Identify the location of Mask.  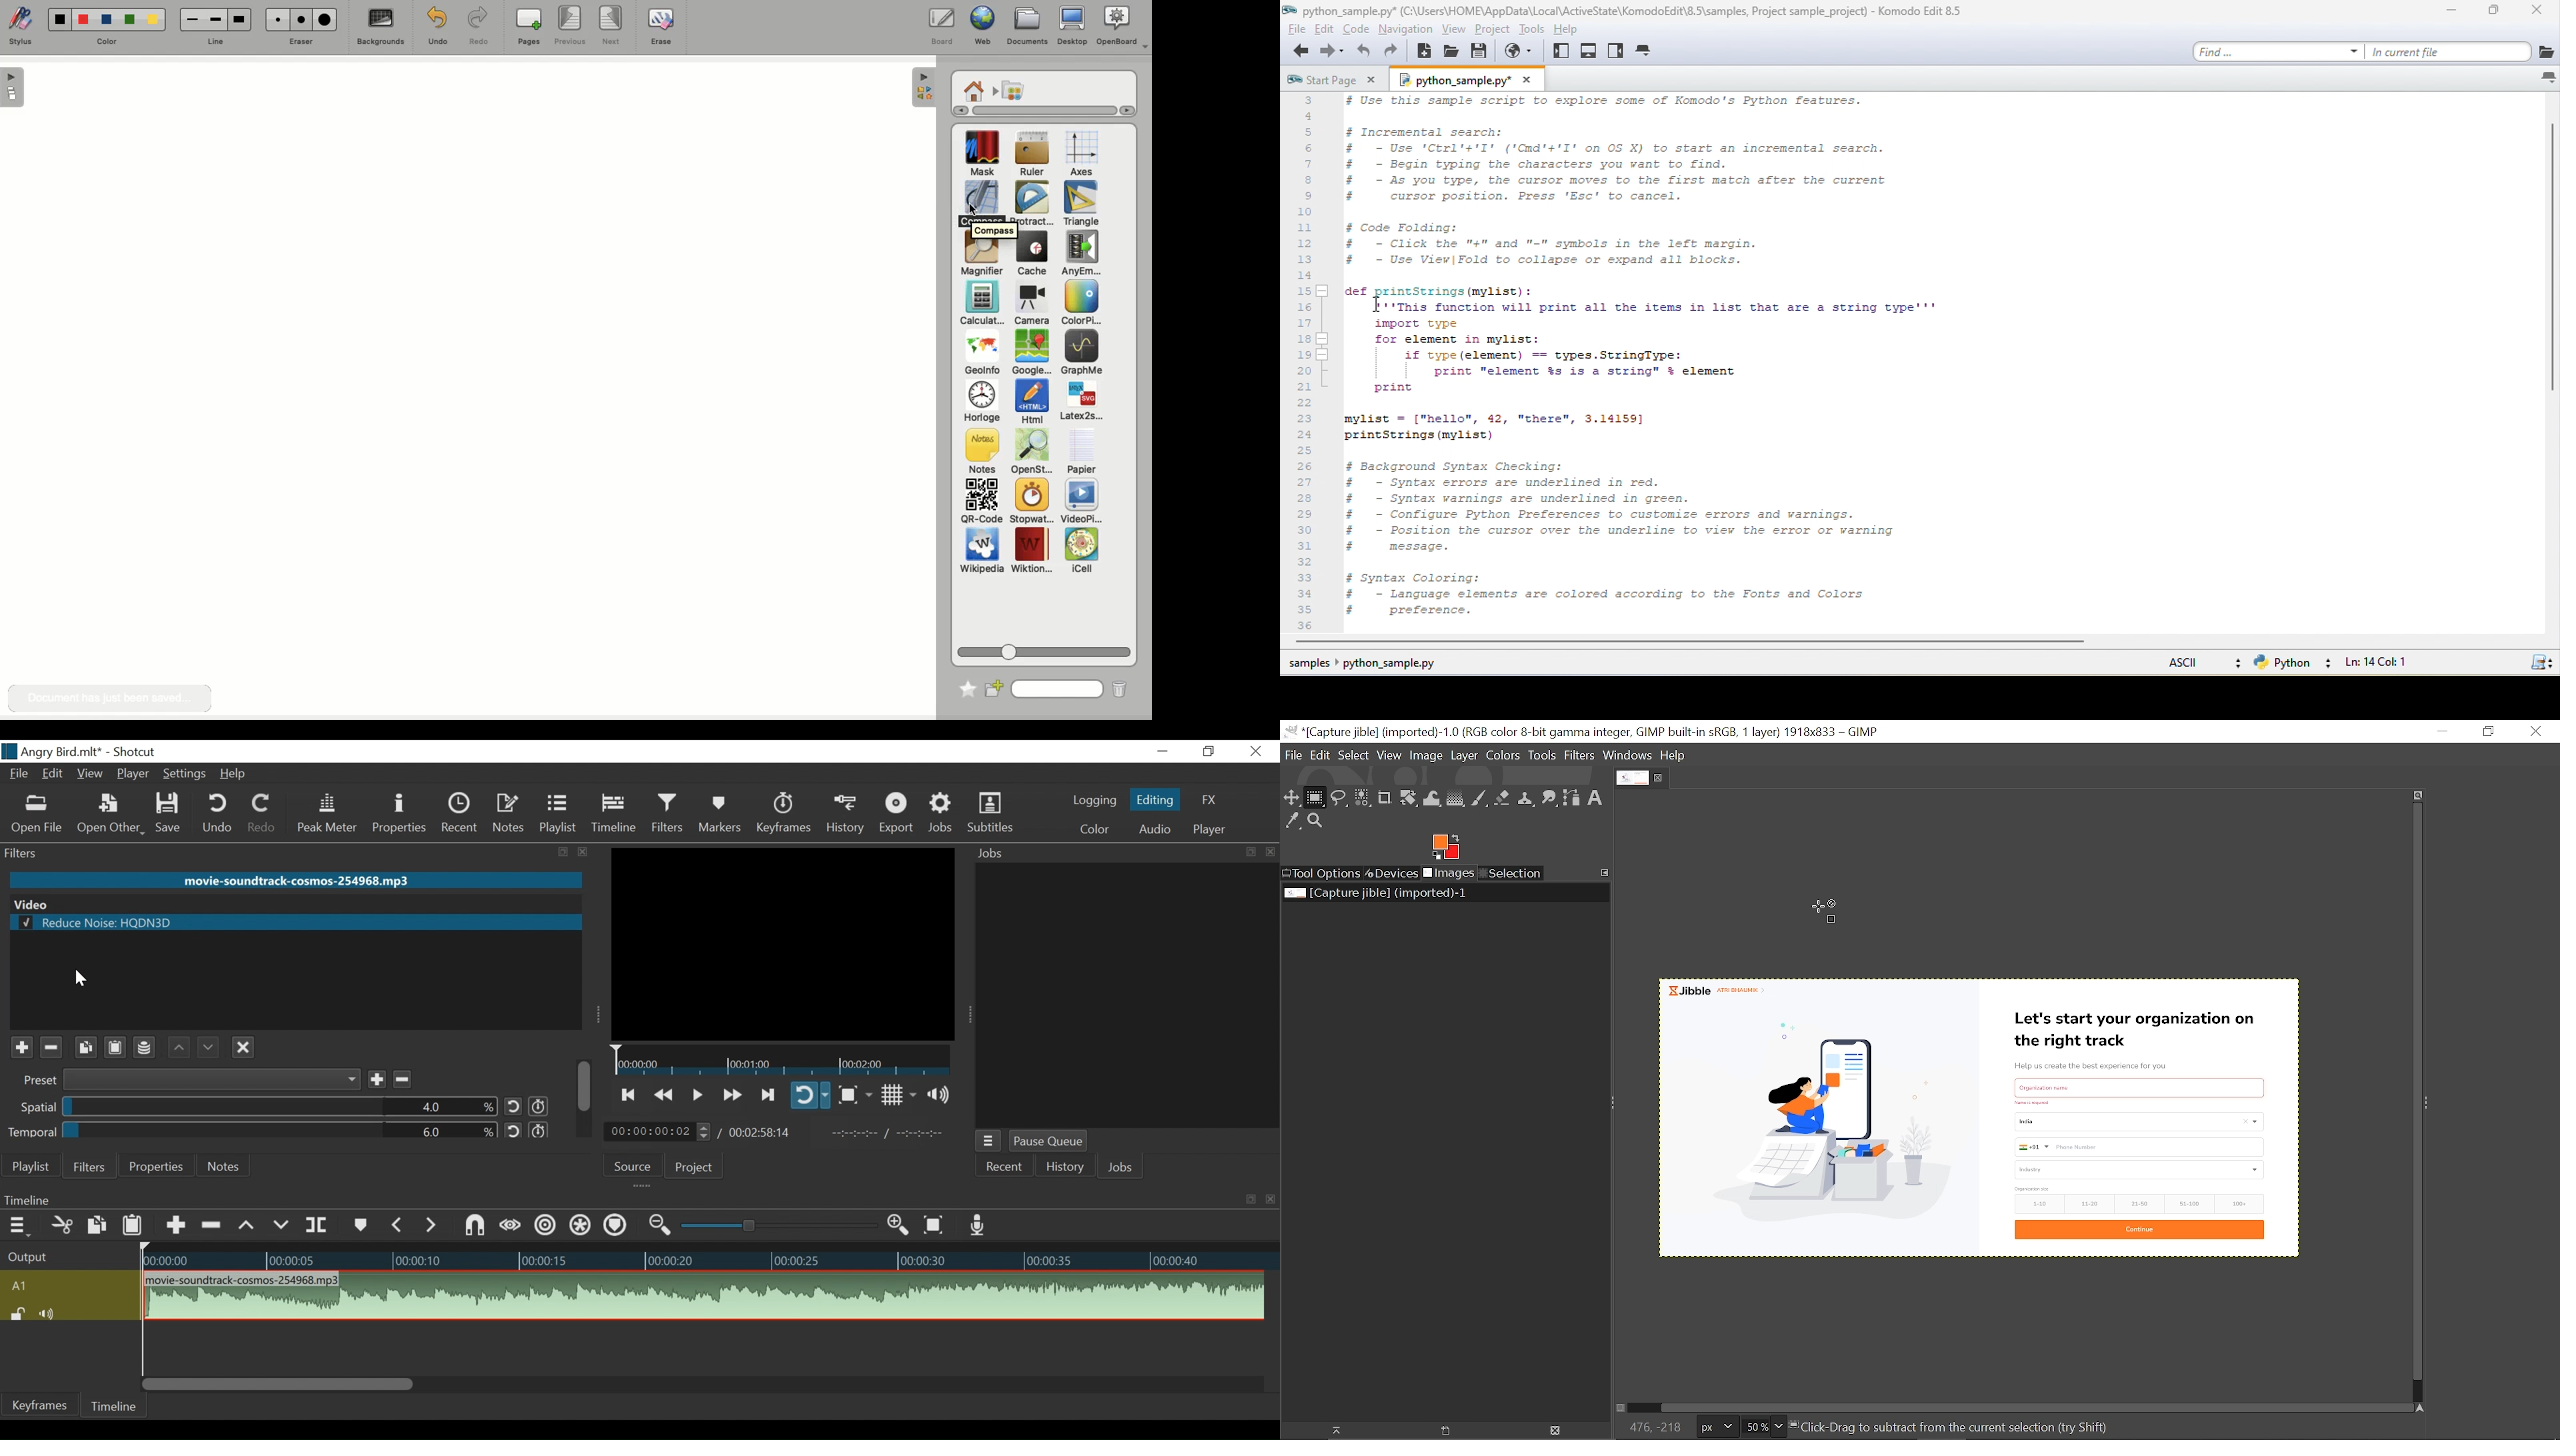
(982, 155).